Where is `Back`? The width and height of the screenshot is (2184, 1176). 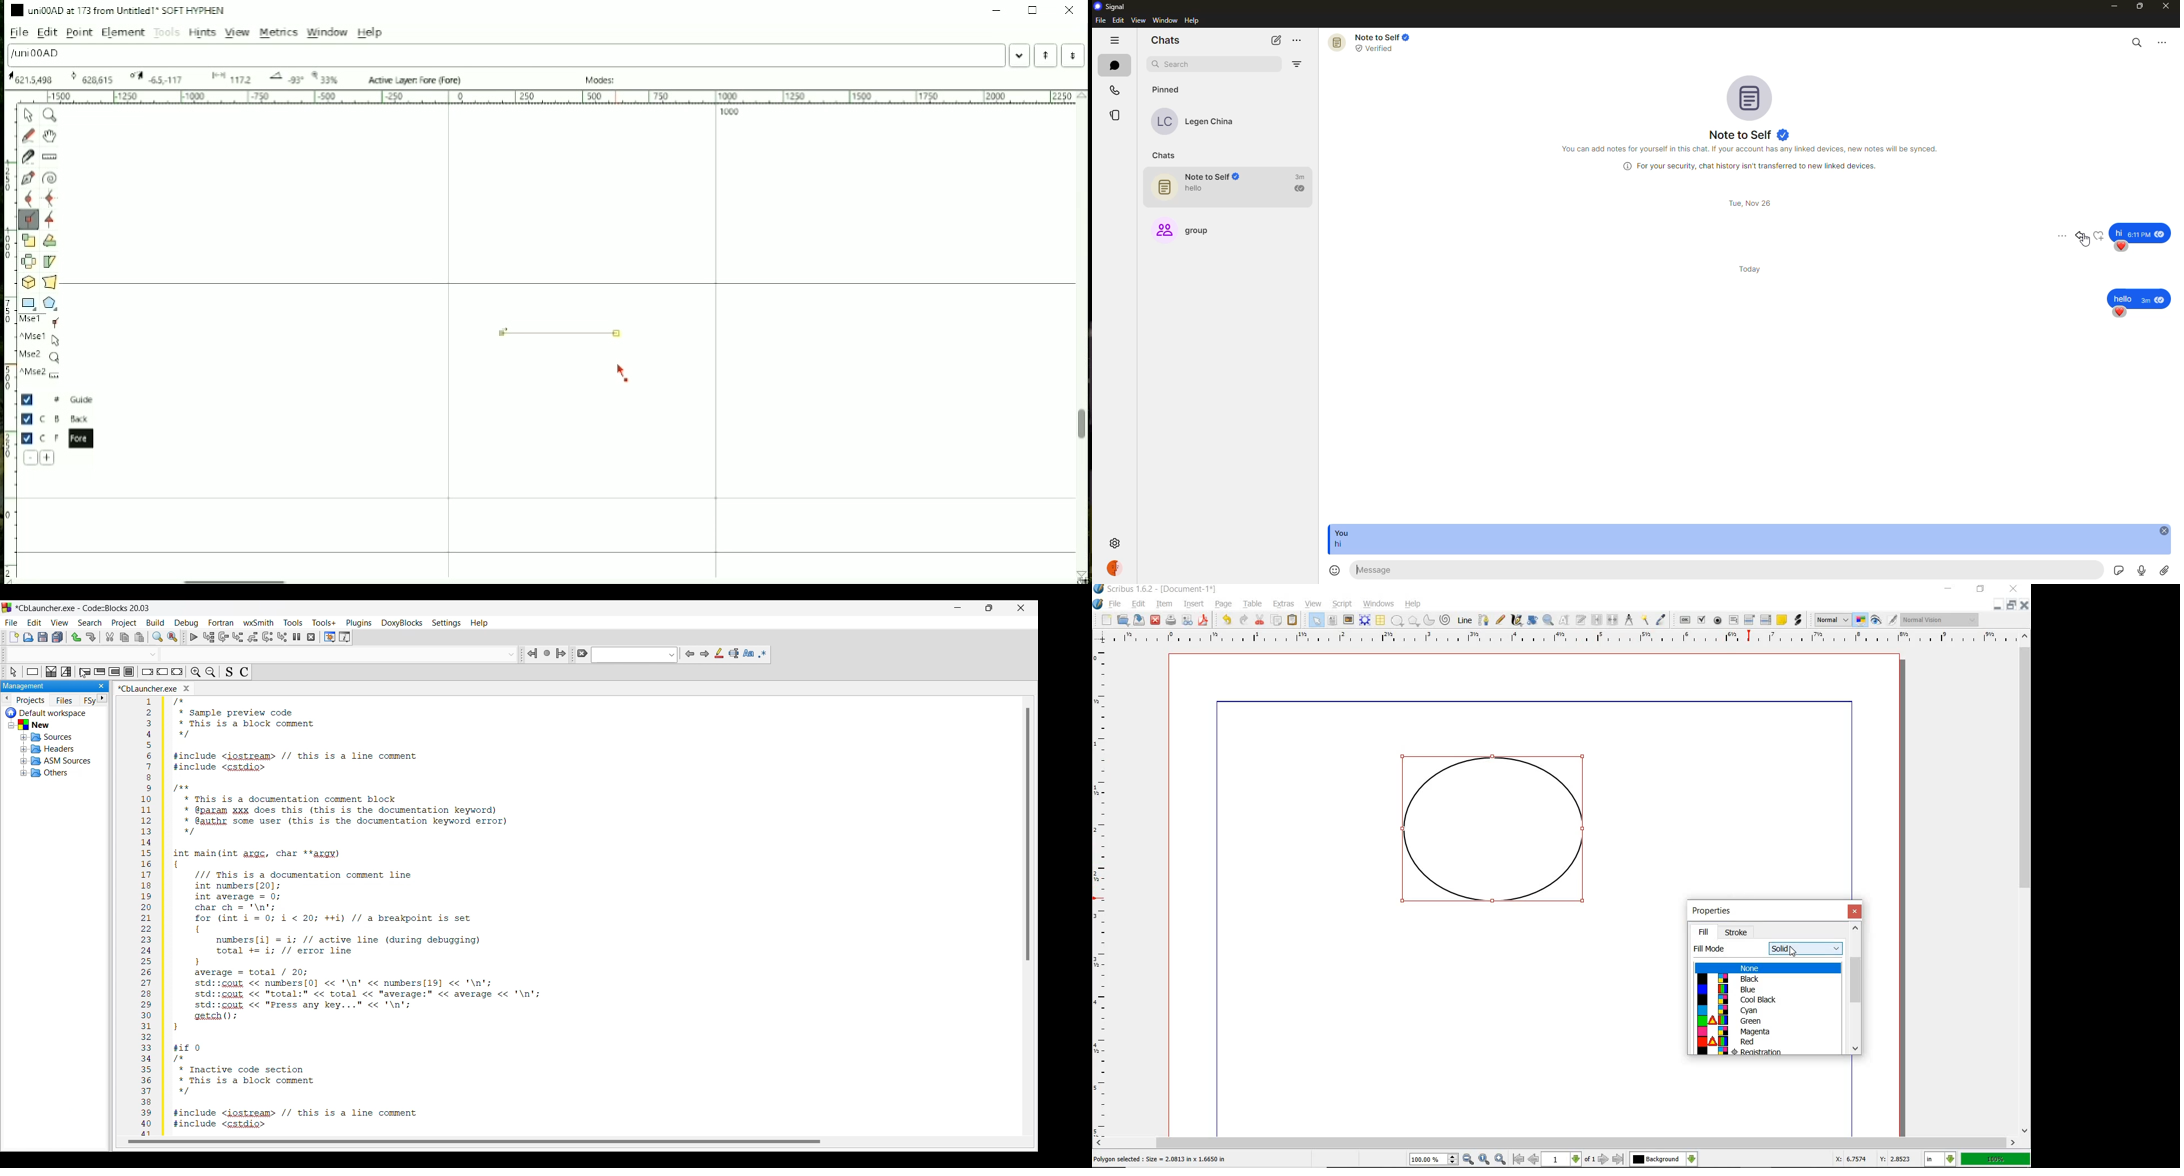 Back is located at coordinates (58, 418).